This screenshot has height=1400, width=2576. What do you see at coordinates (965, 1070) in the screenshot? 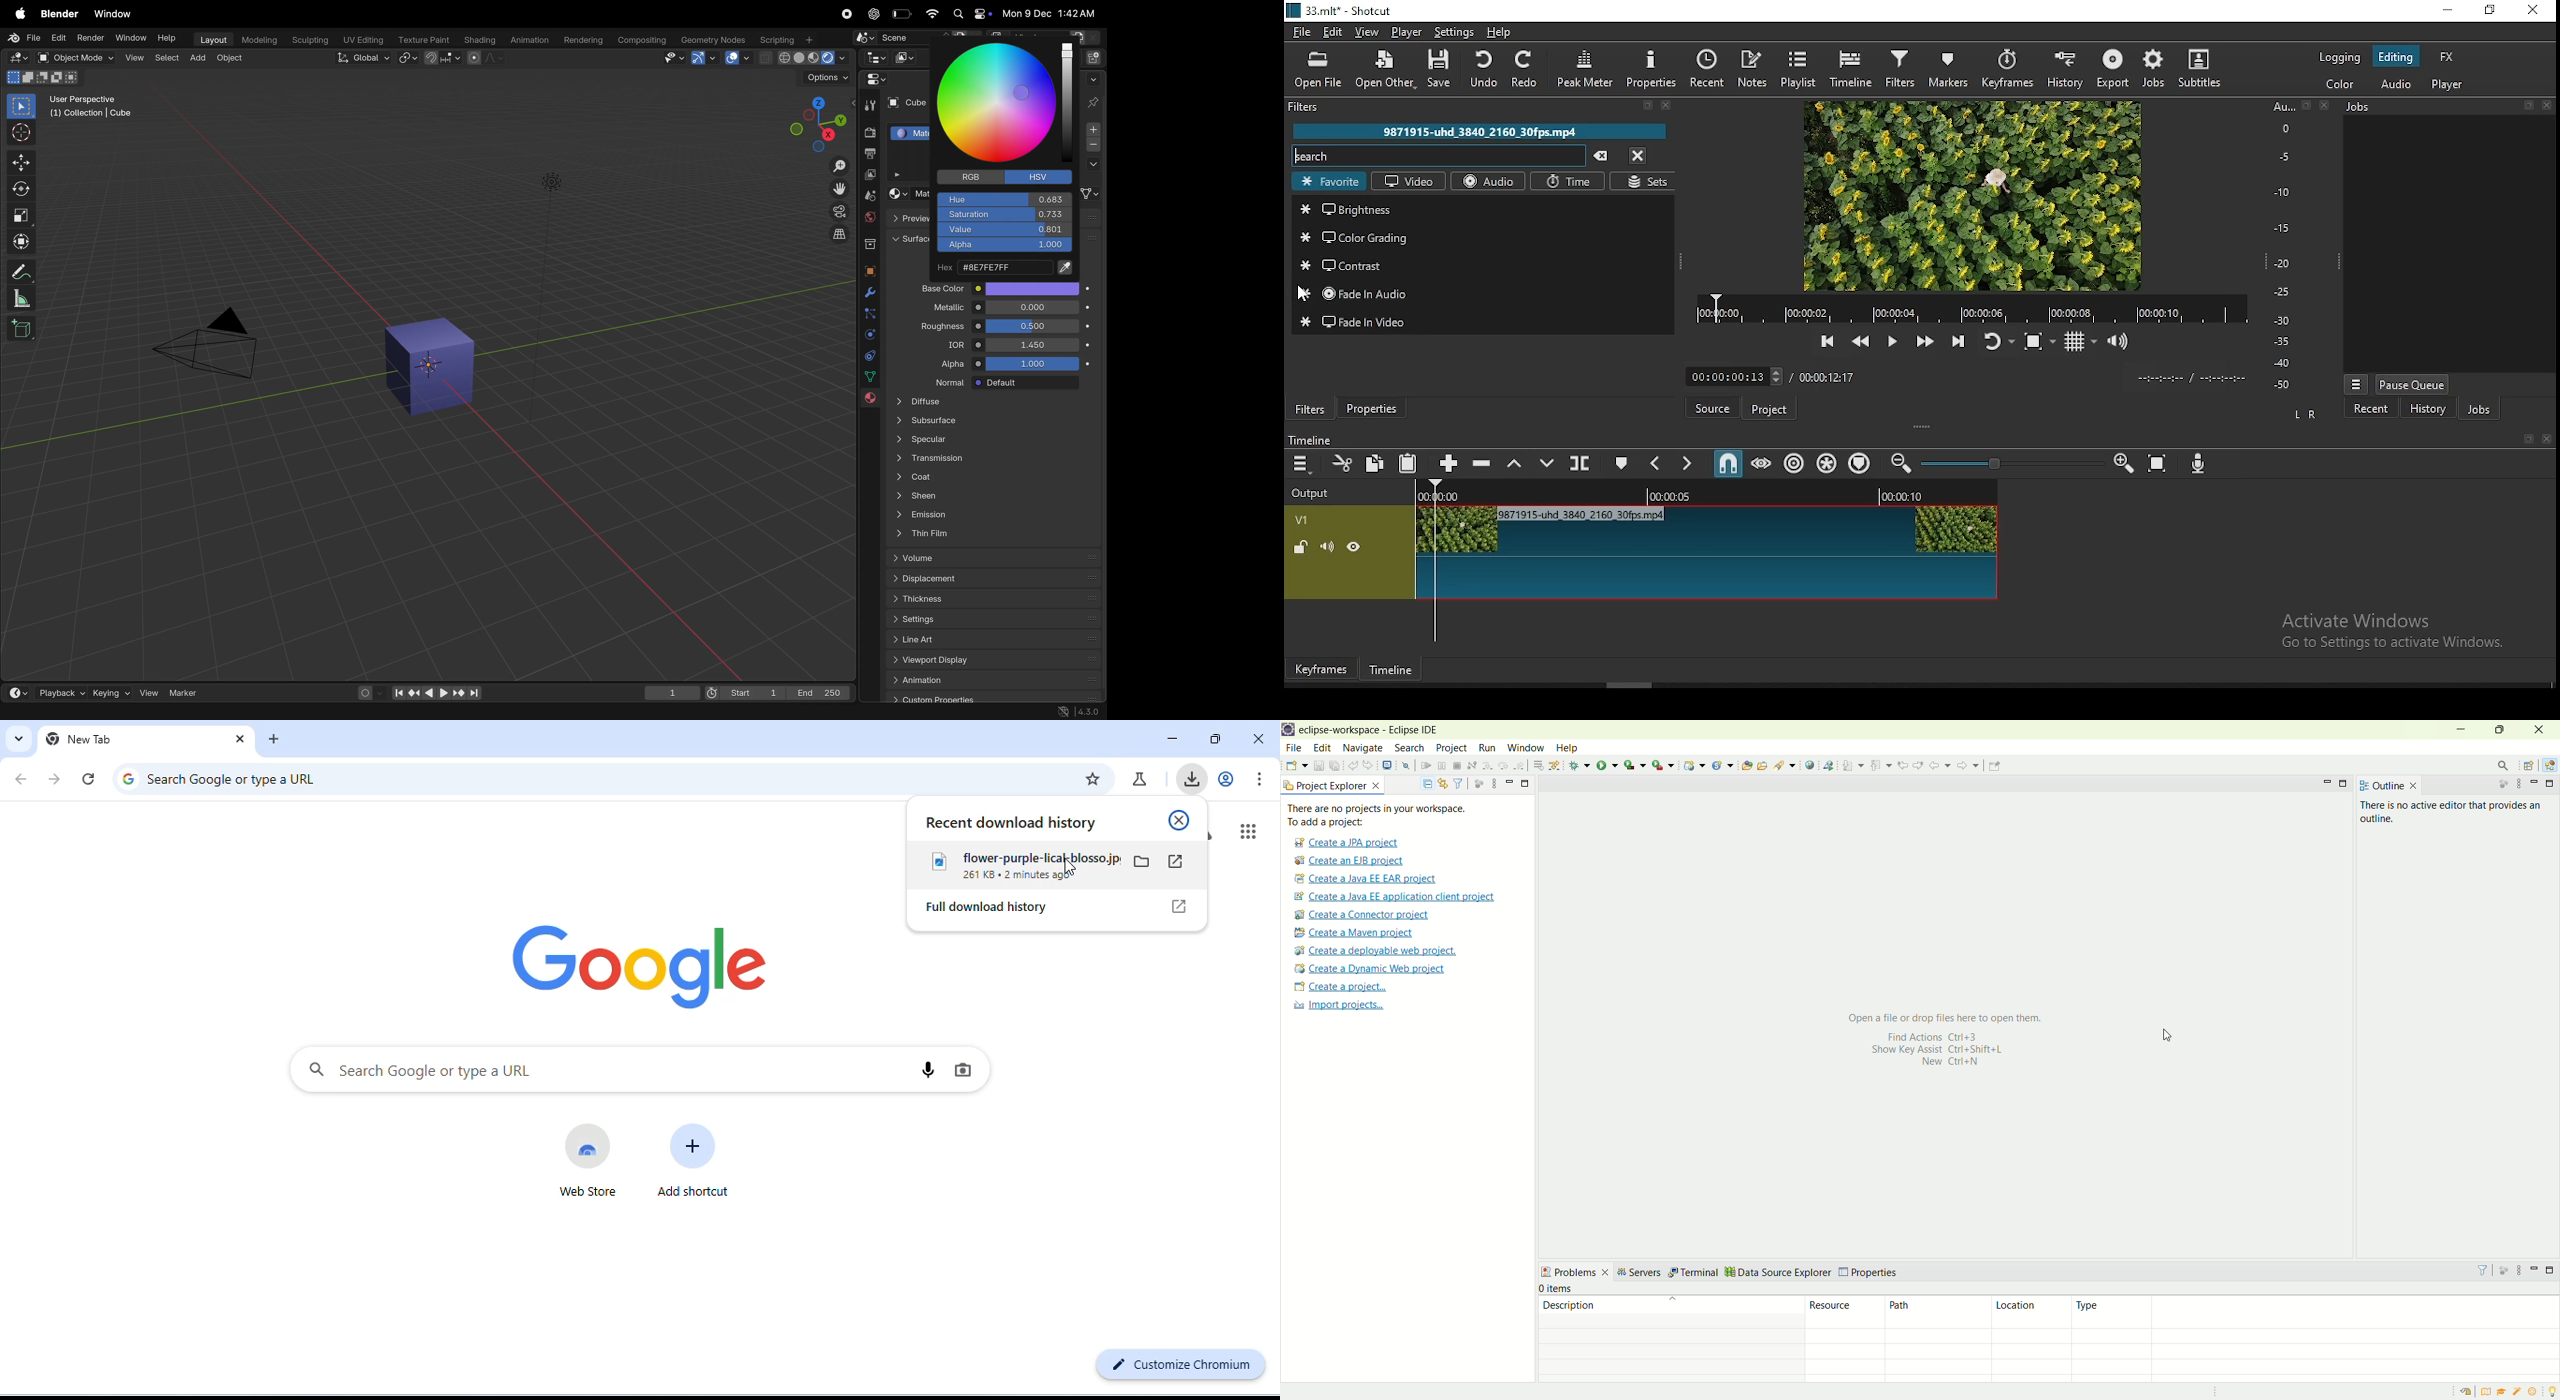
I see `image search` at bounding box center [965, 1070].